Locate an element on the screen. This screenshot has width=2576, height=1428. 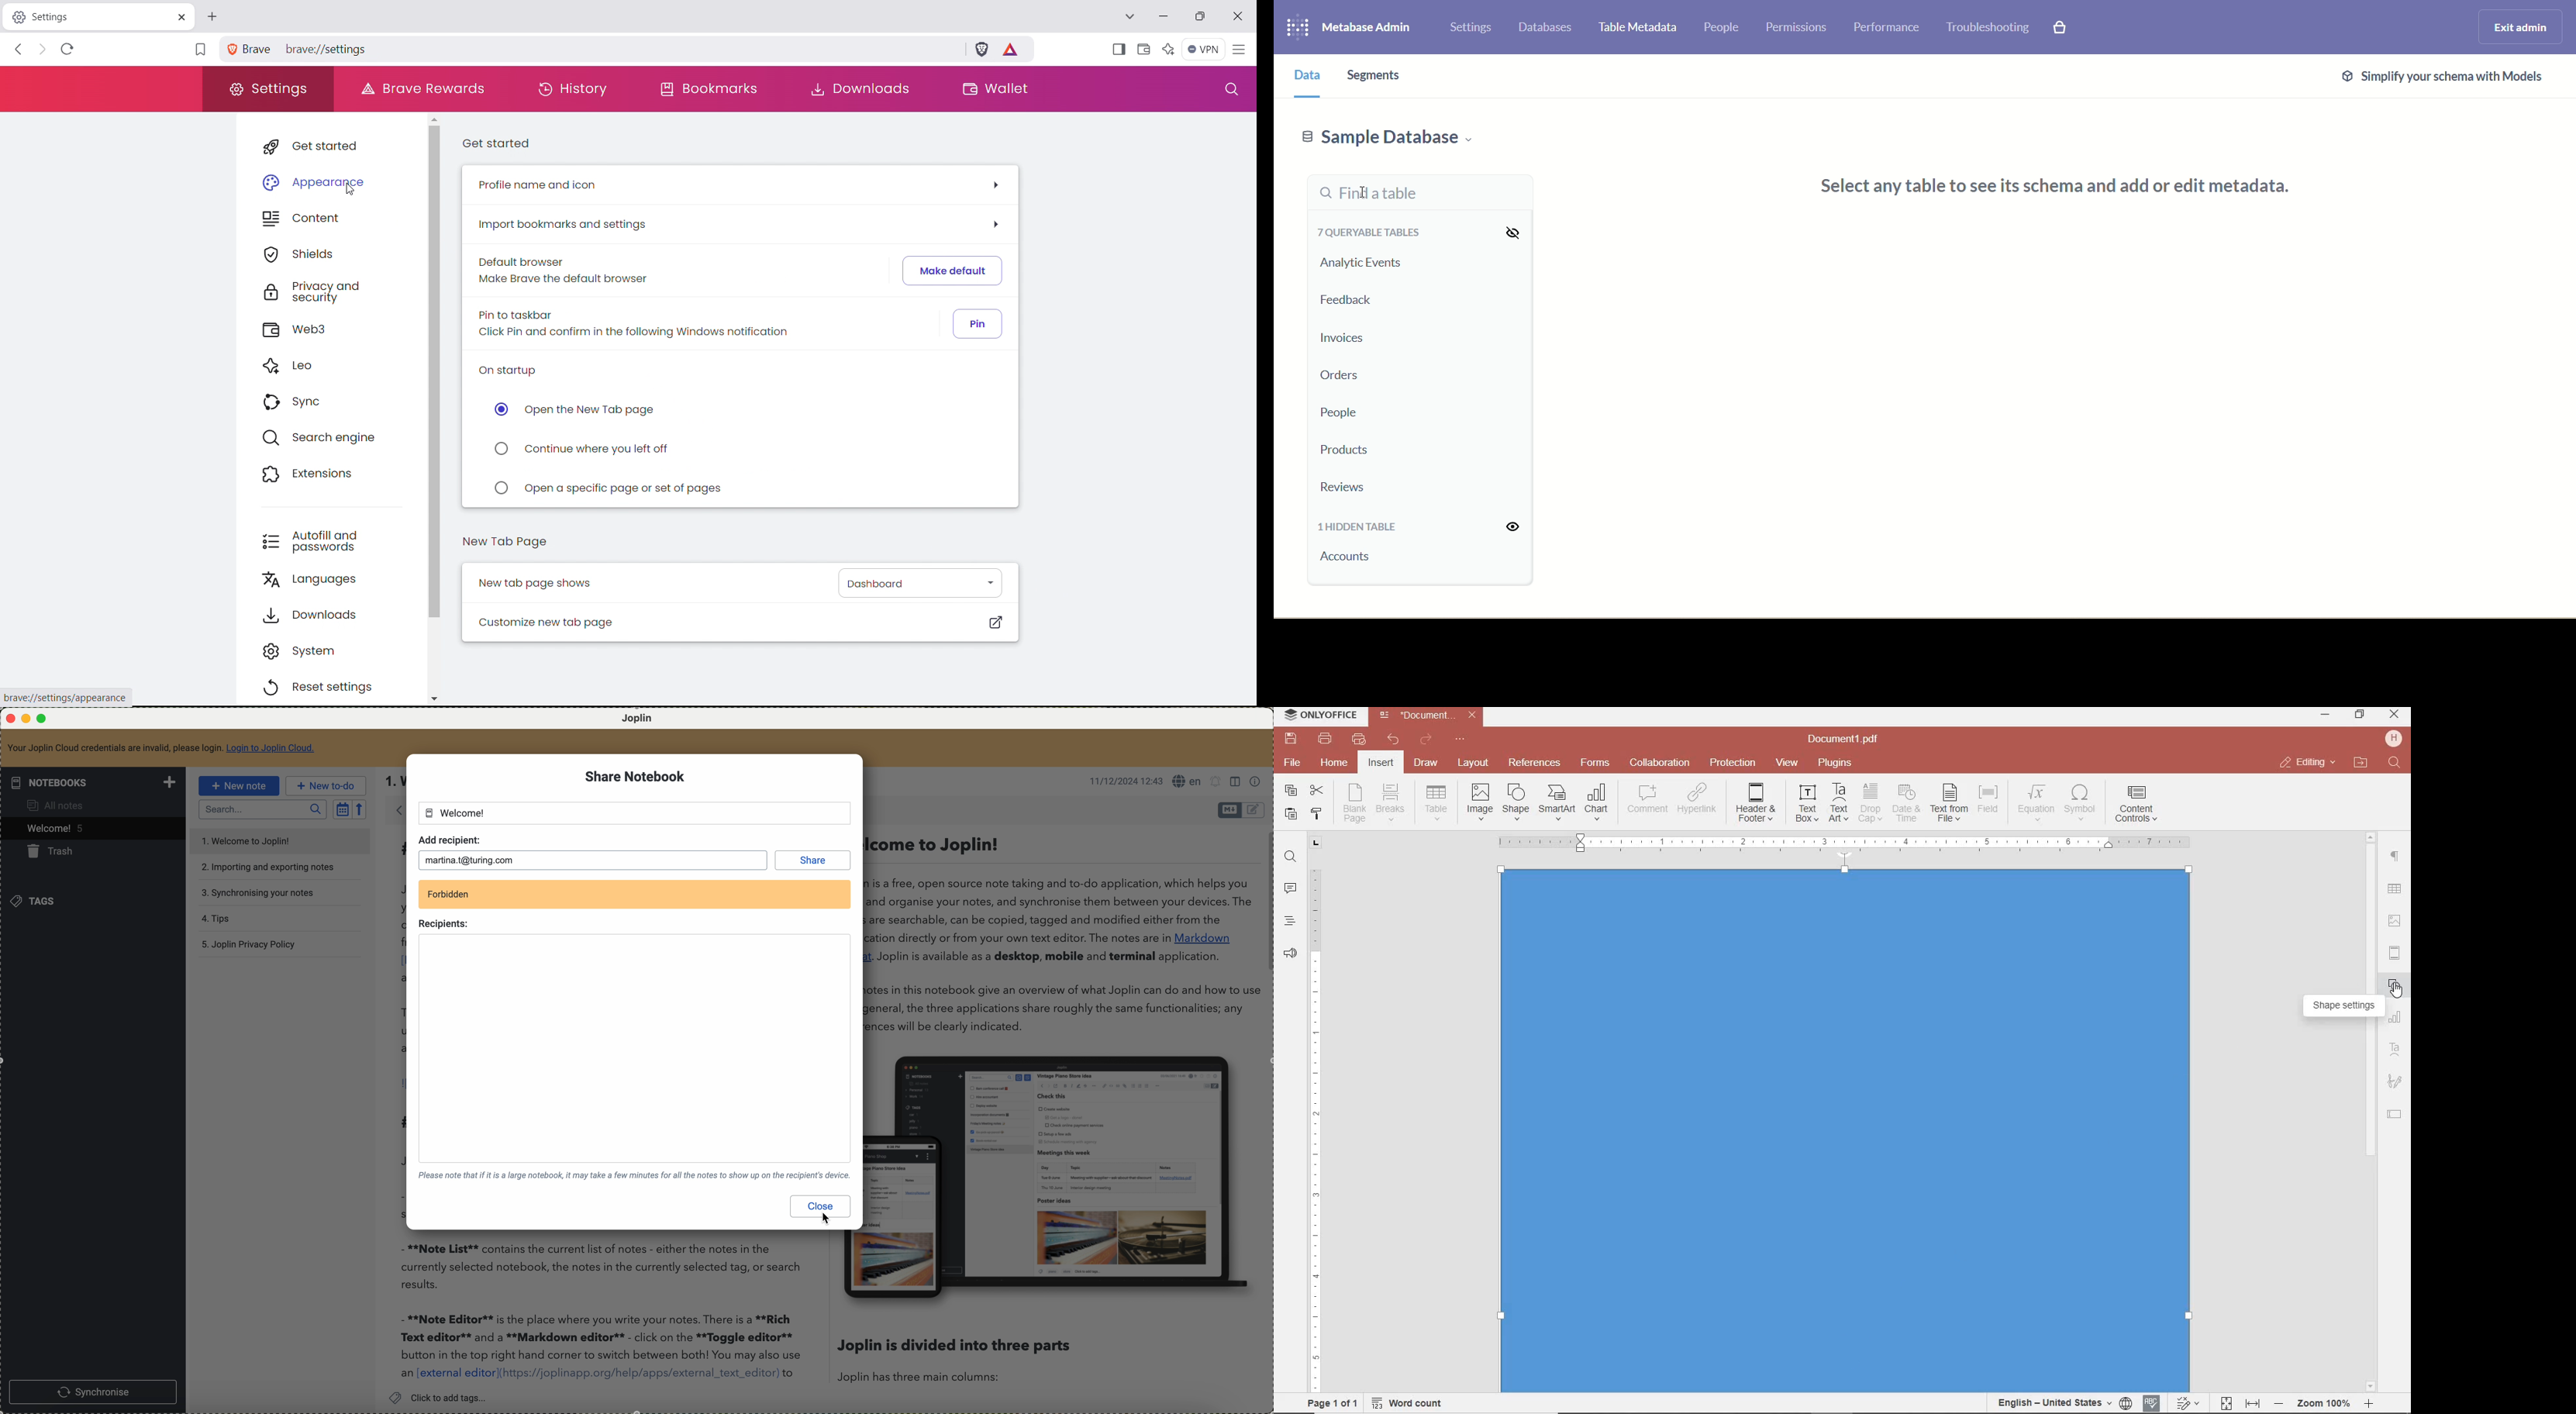
feedback & support is located at coordinates (1291, 954).